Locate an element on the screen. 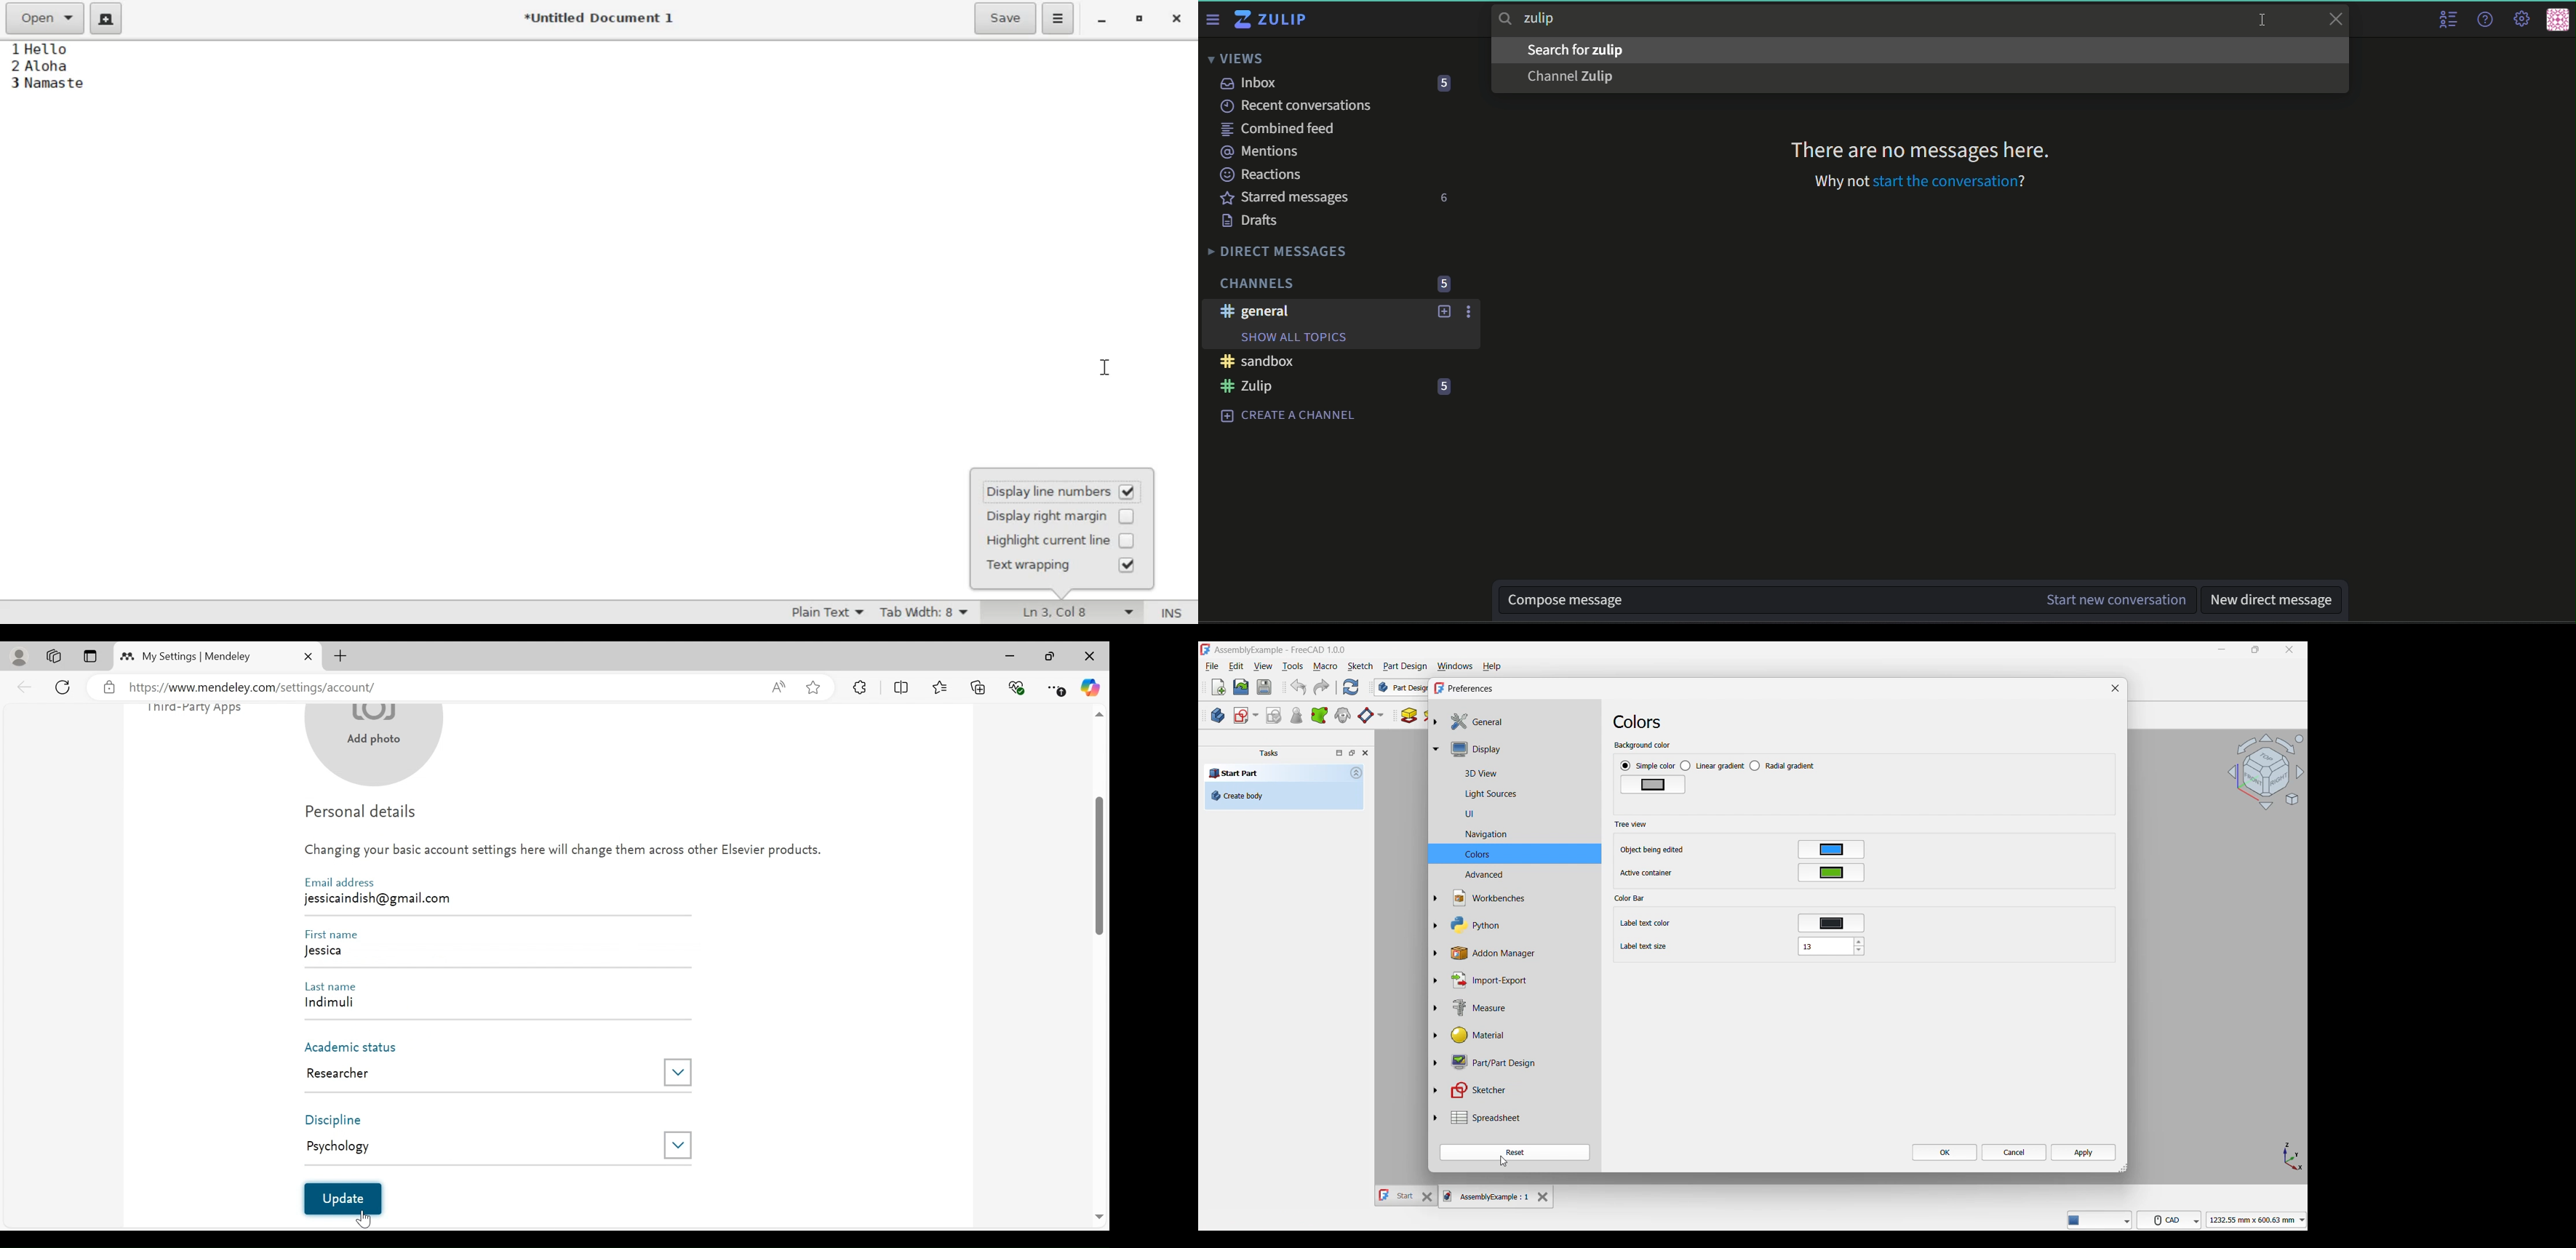 The height and width of the screenshot is (1260, 2576). Collections is located at coordinates (978, 686).